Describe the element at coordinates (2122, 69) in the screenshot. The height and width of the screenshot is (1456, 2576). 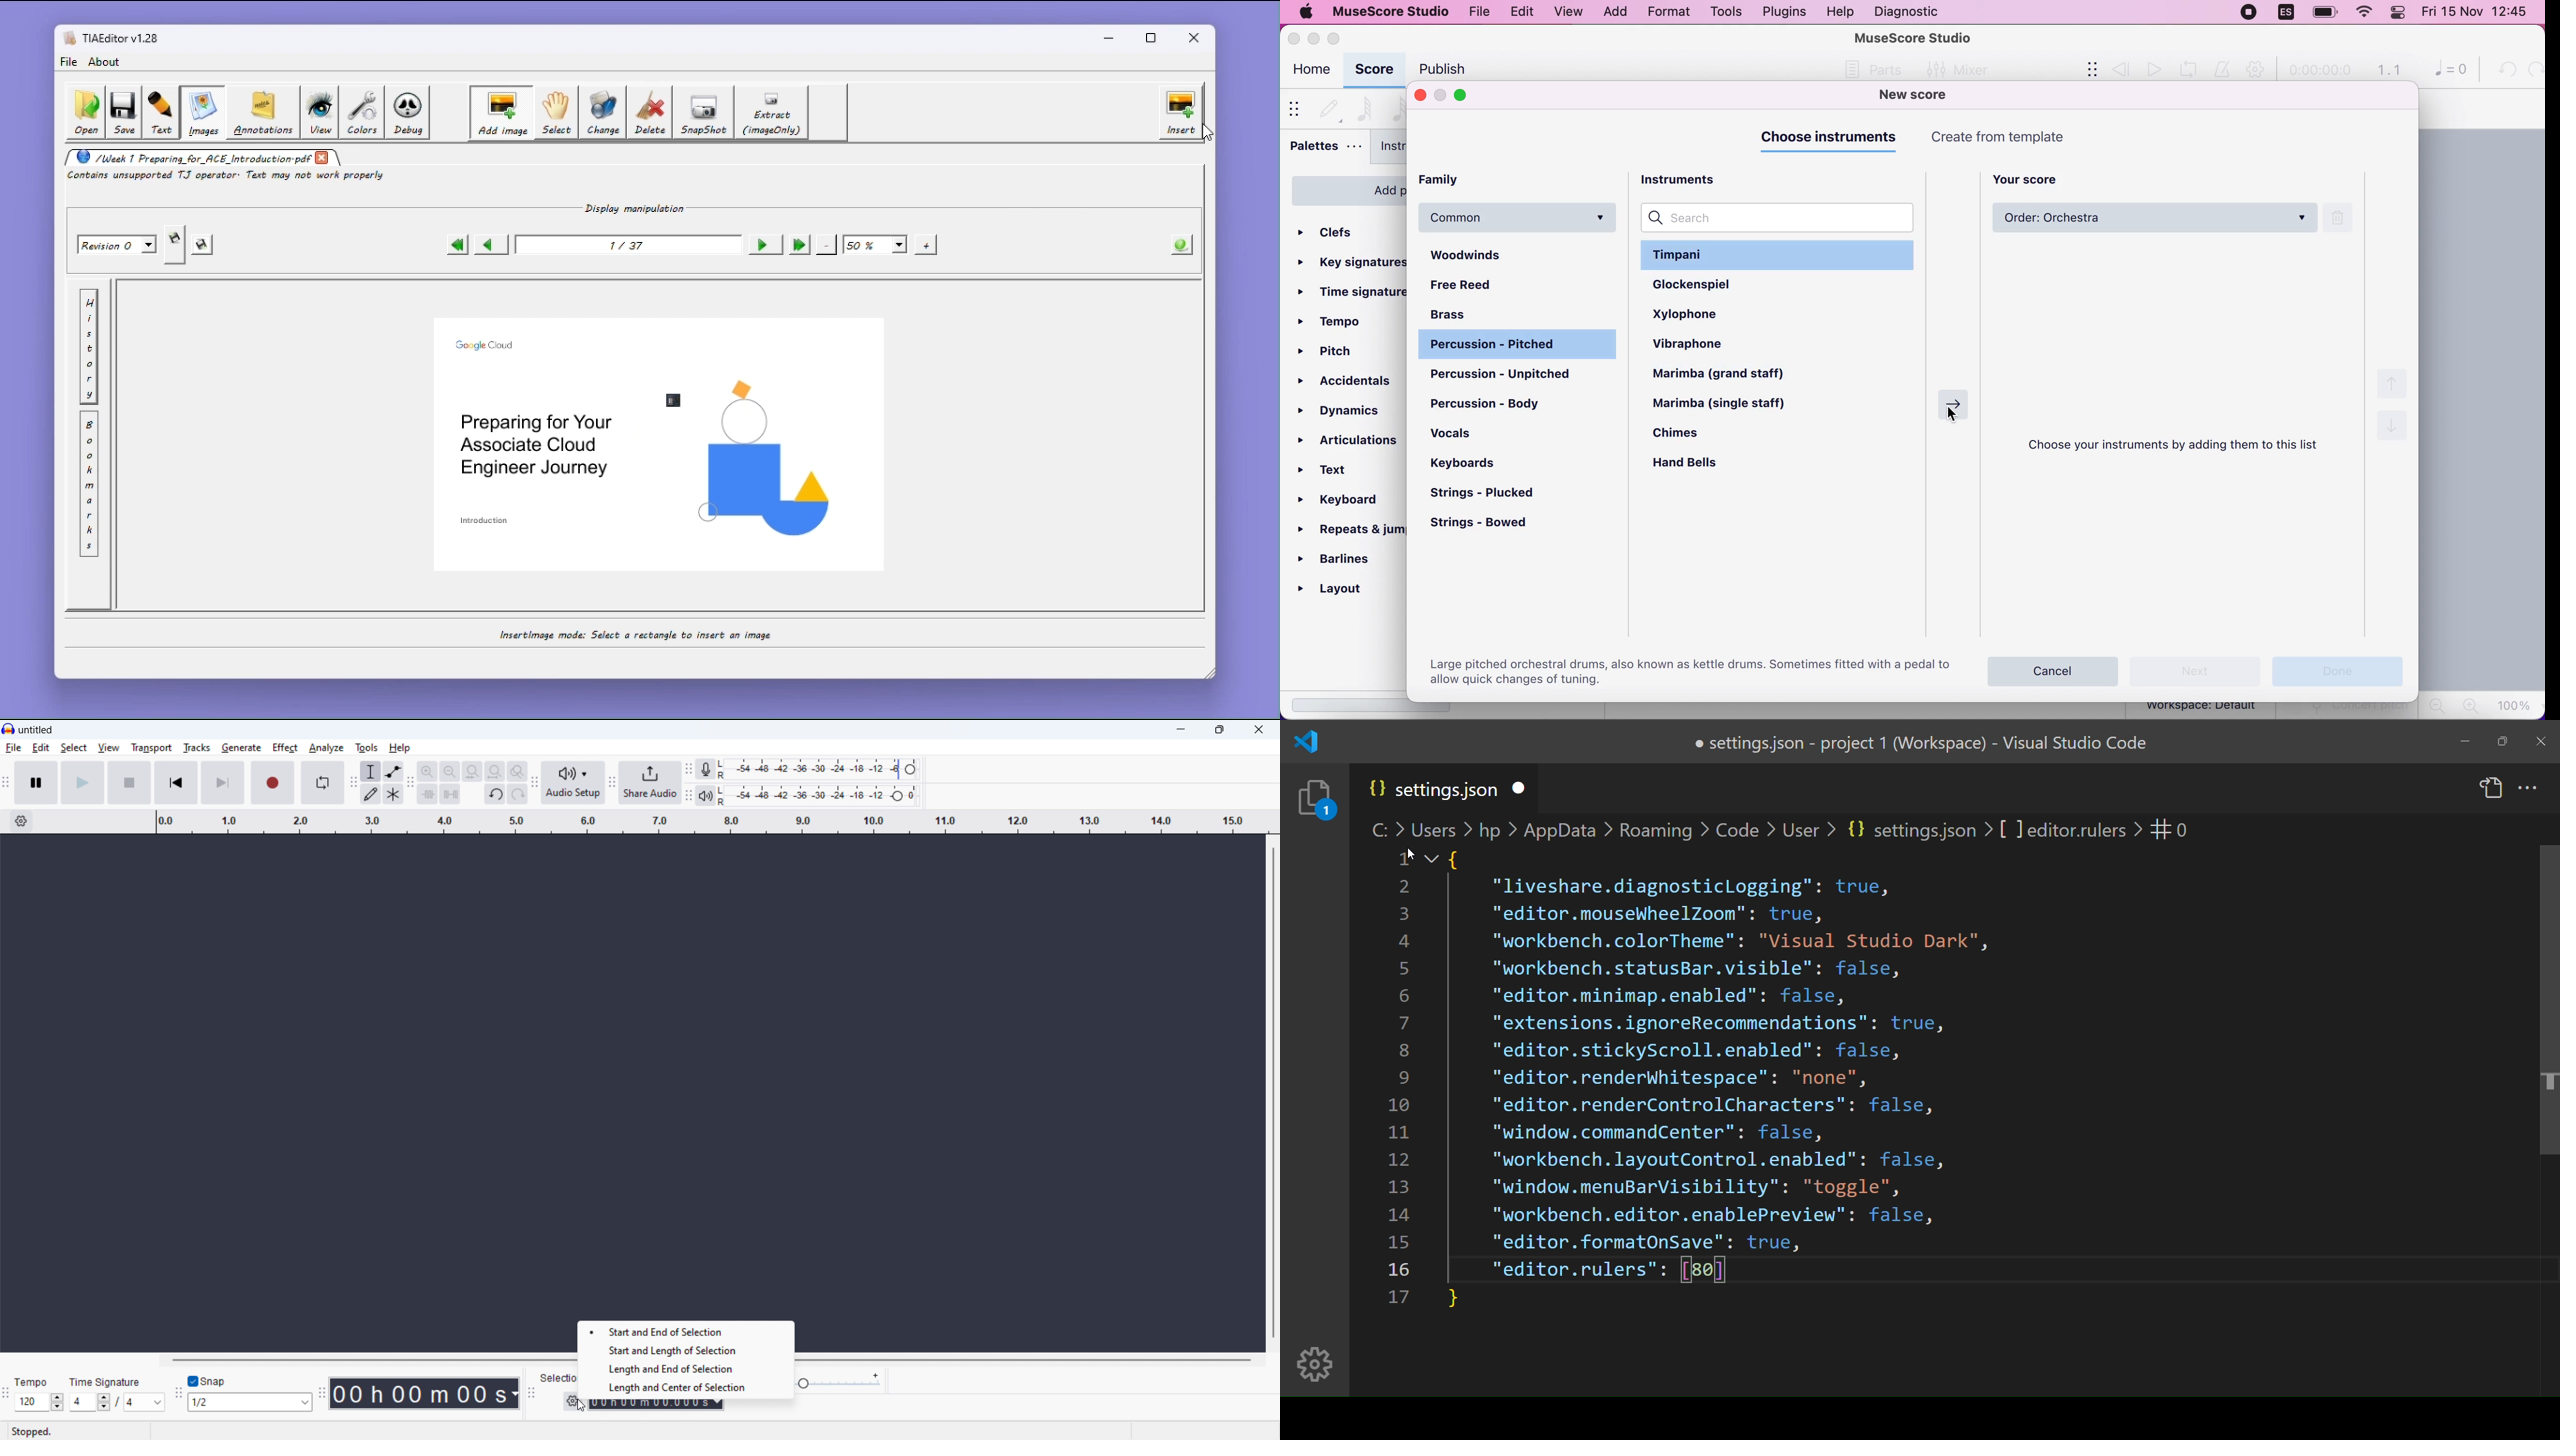
I see `review` at that location.